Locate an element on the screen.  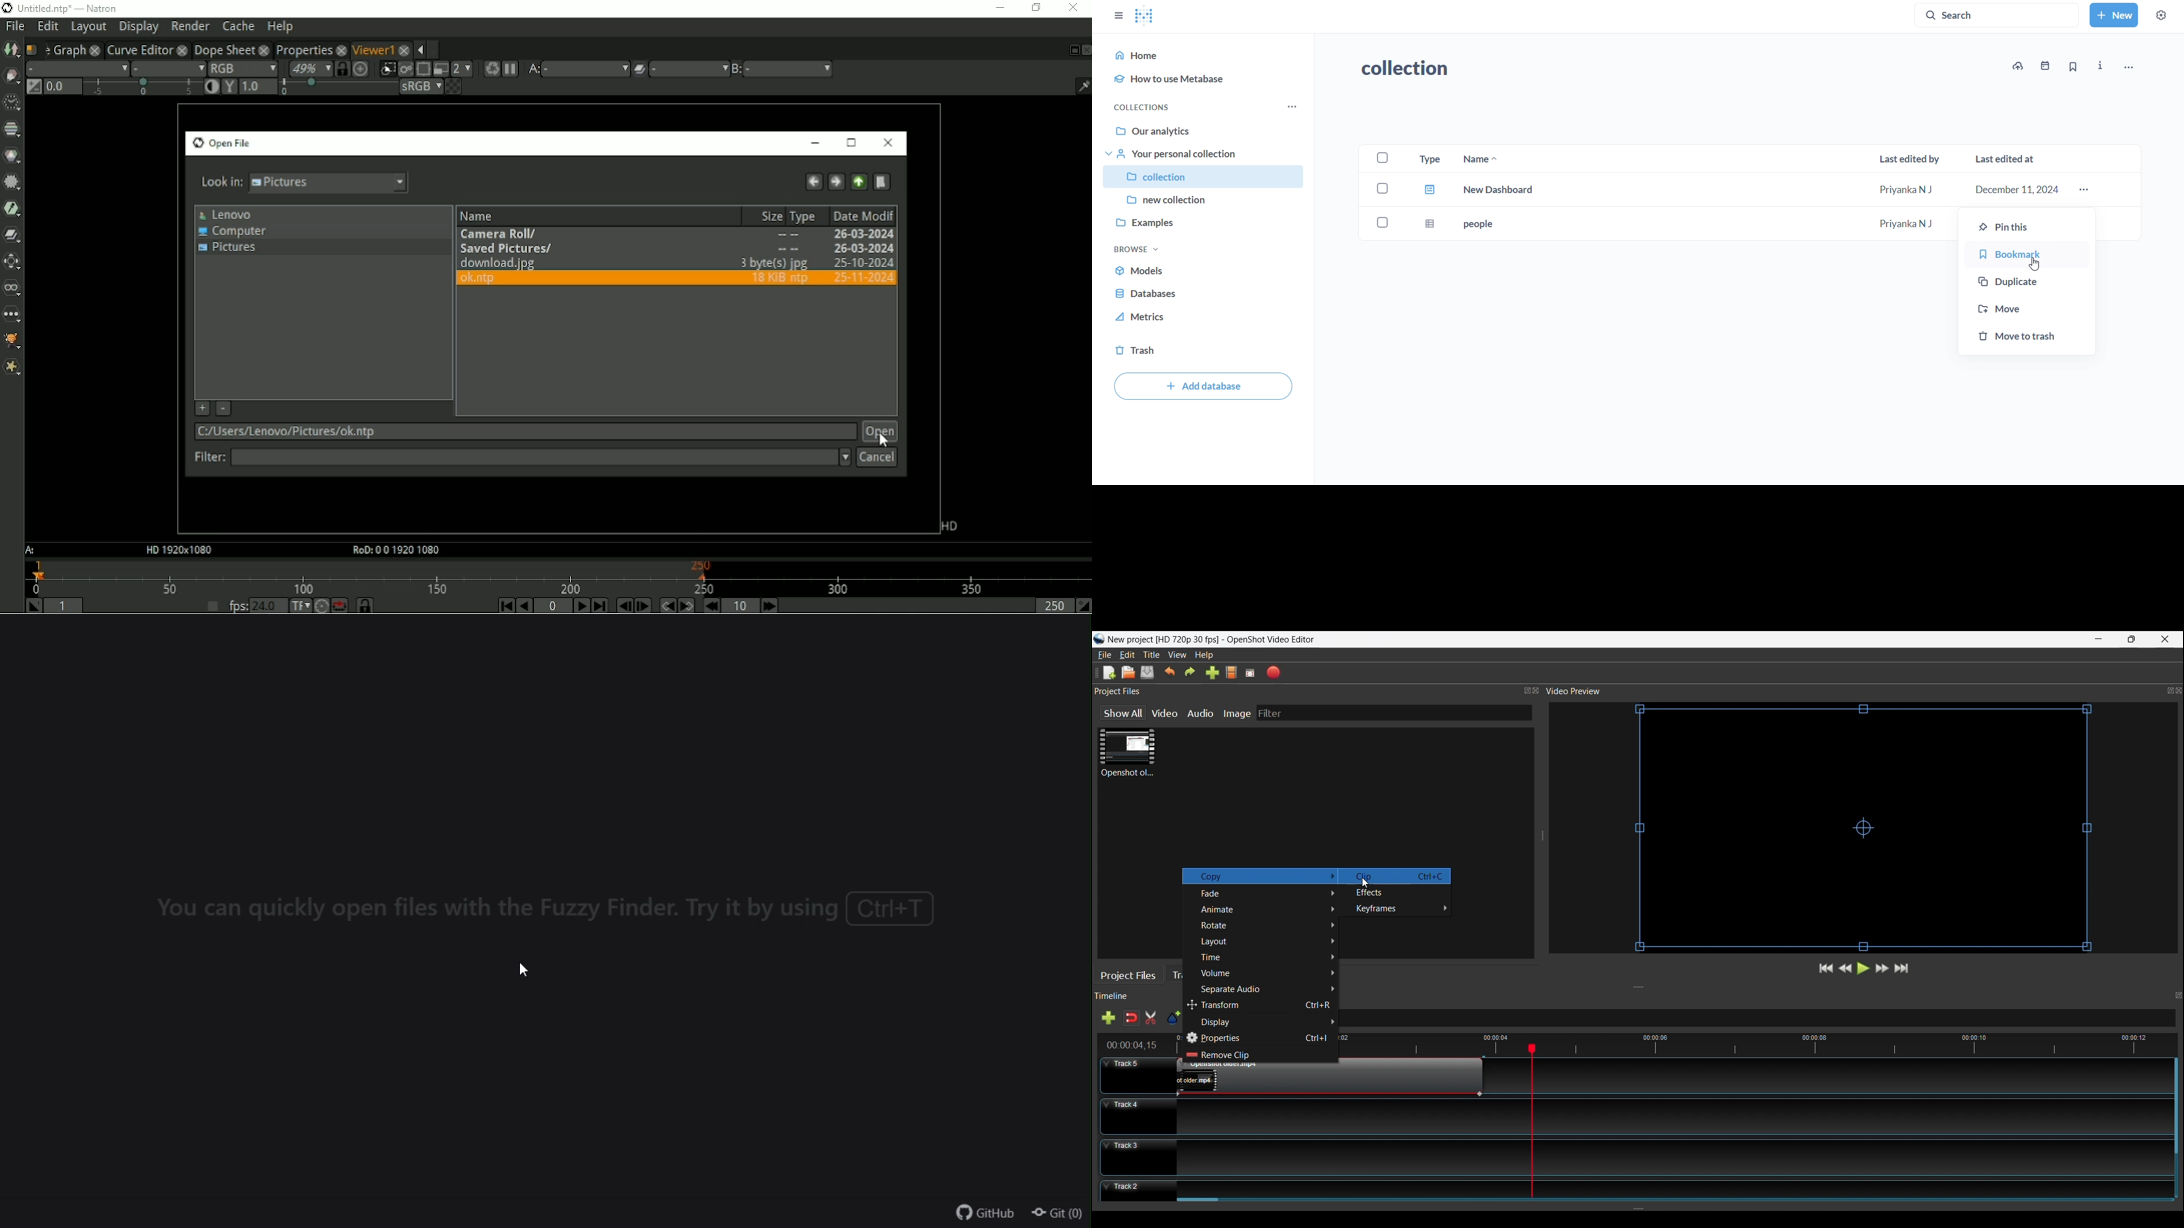
Transform is located at coordinates (1262, 1005).